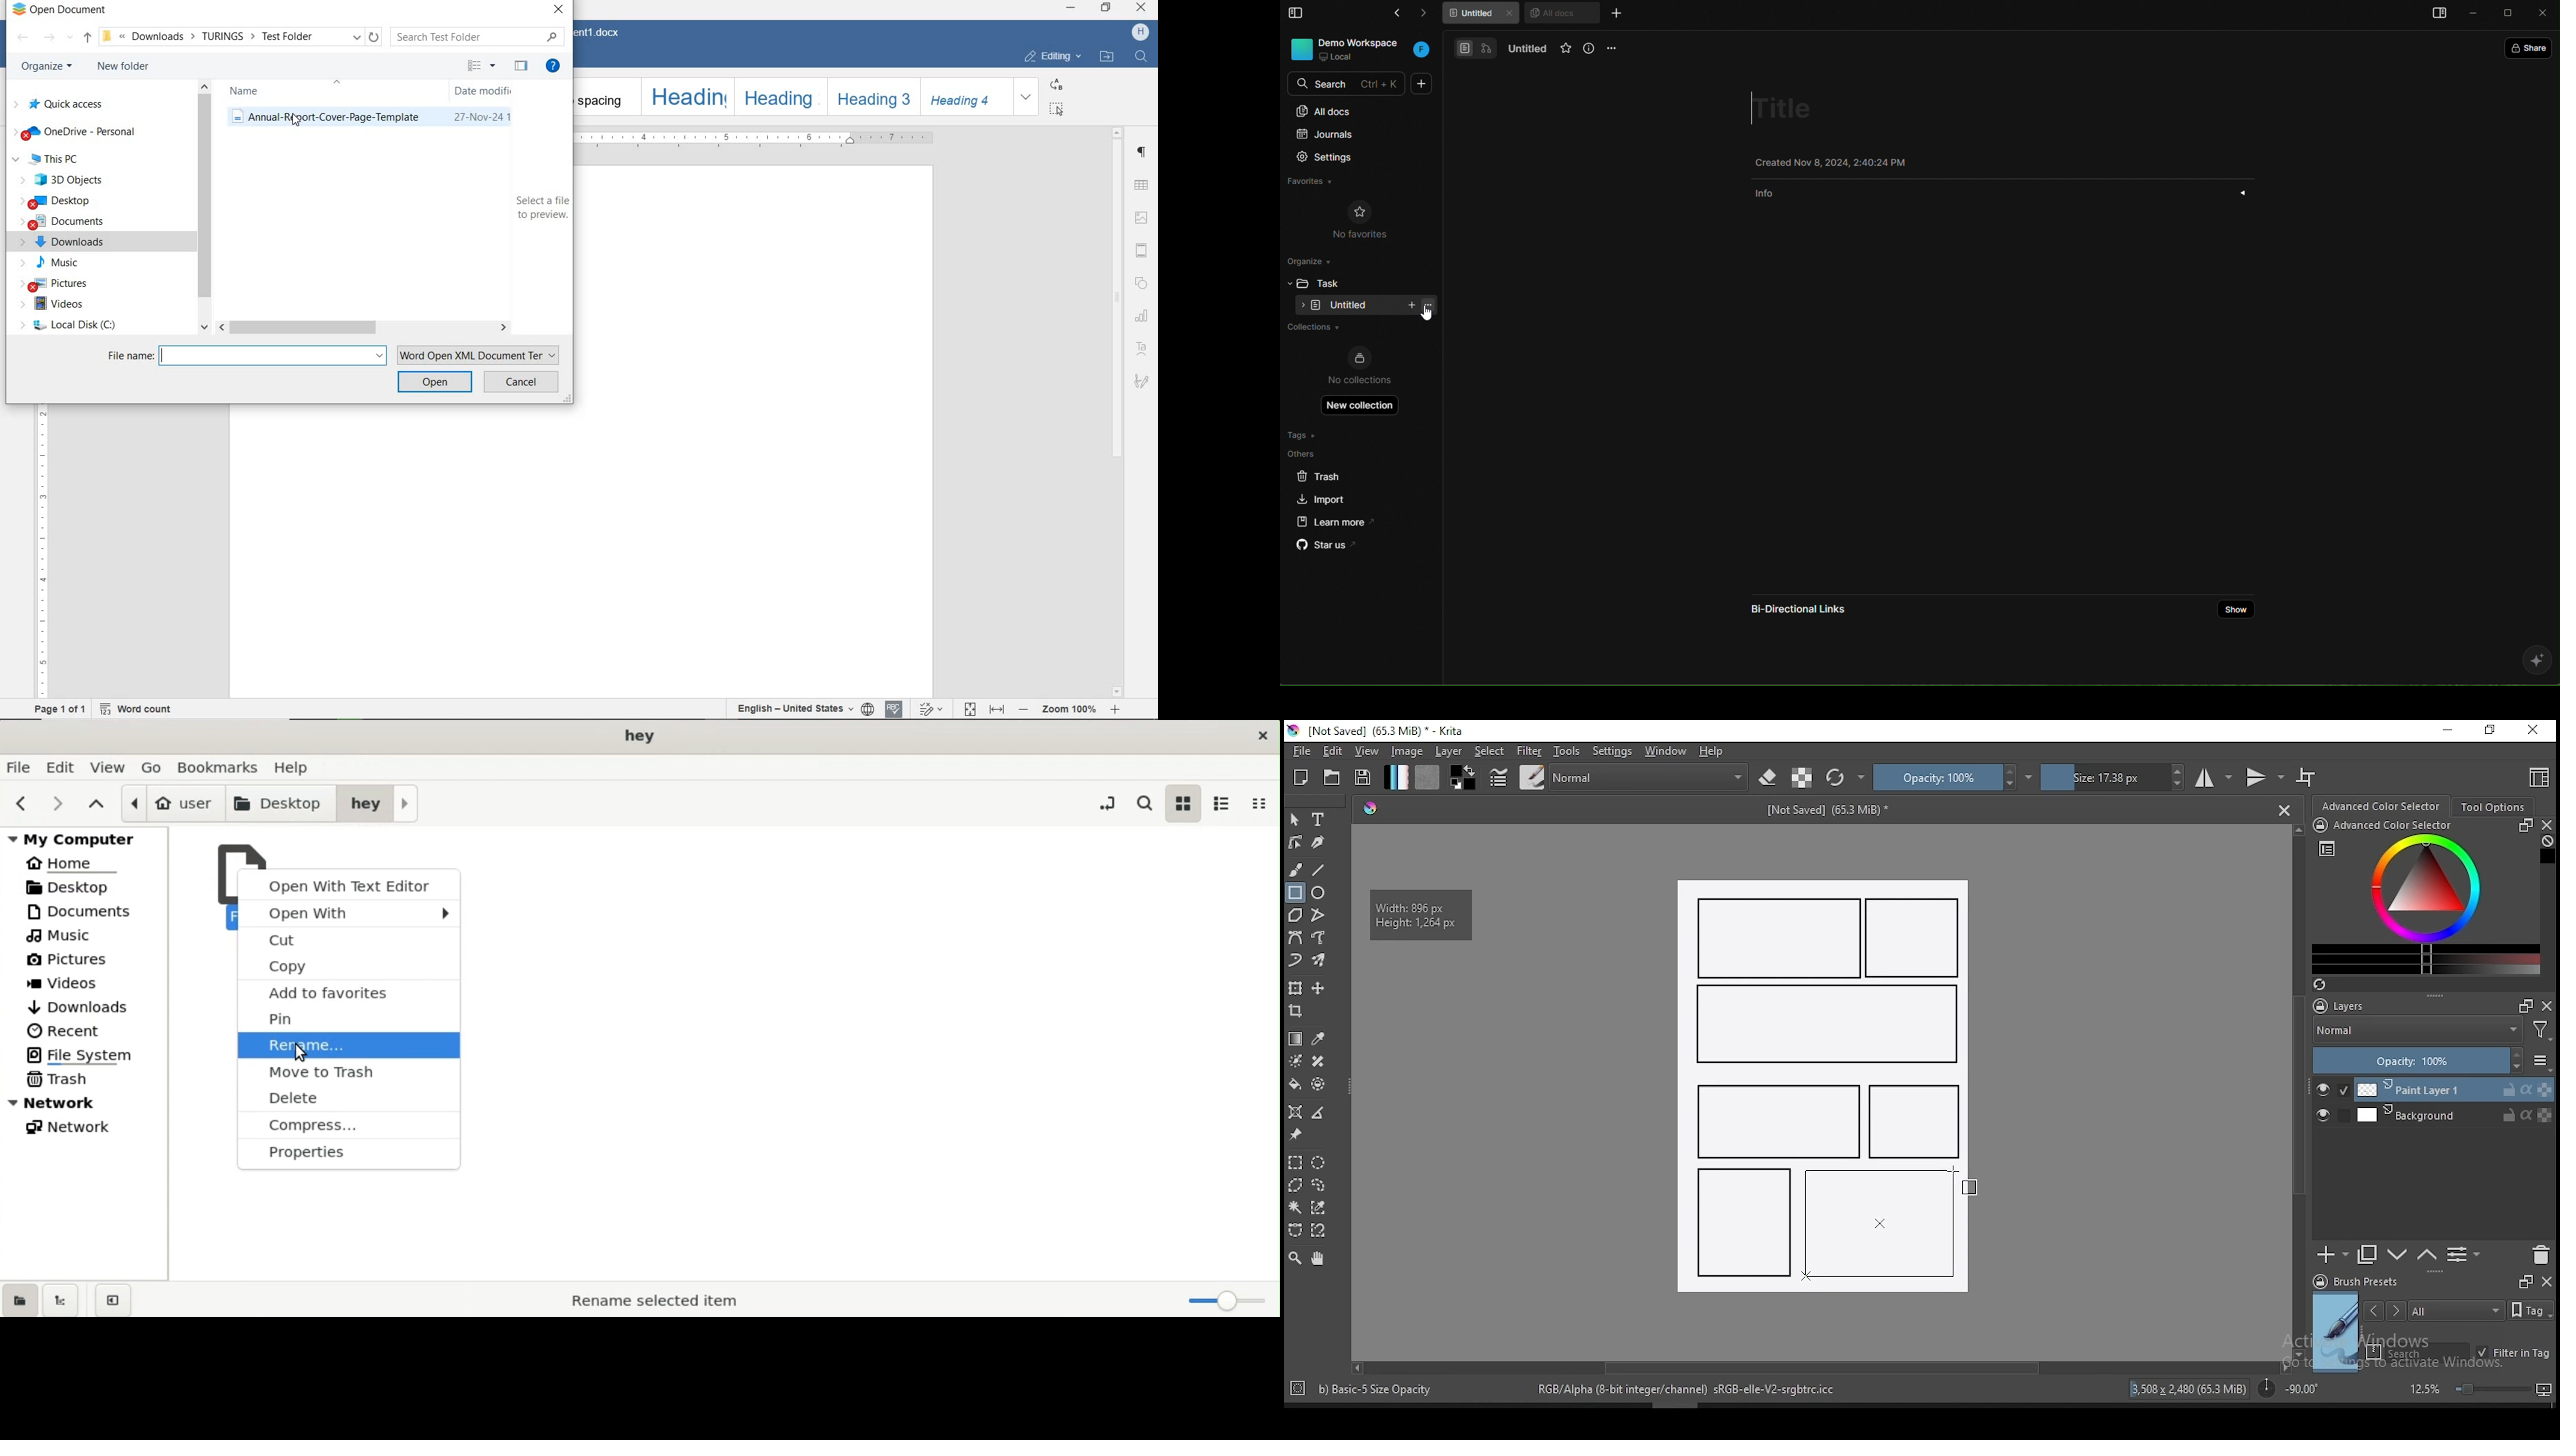  Describe the element at coordinates (1319, 820) in the screenshot. I see `text tool` at that location.